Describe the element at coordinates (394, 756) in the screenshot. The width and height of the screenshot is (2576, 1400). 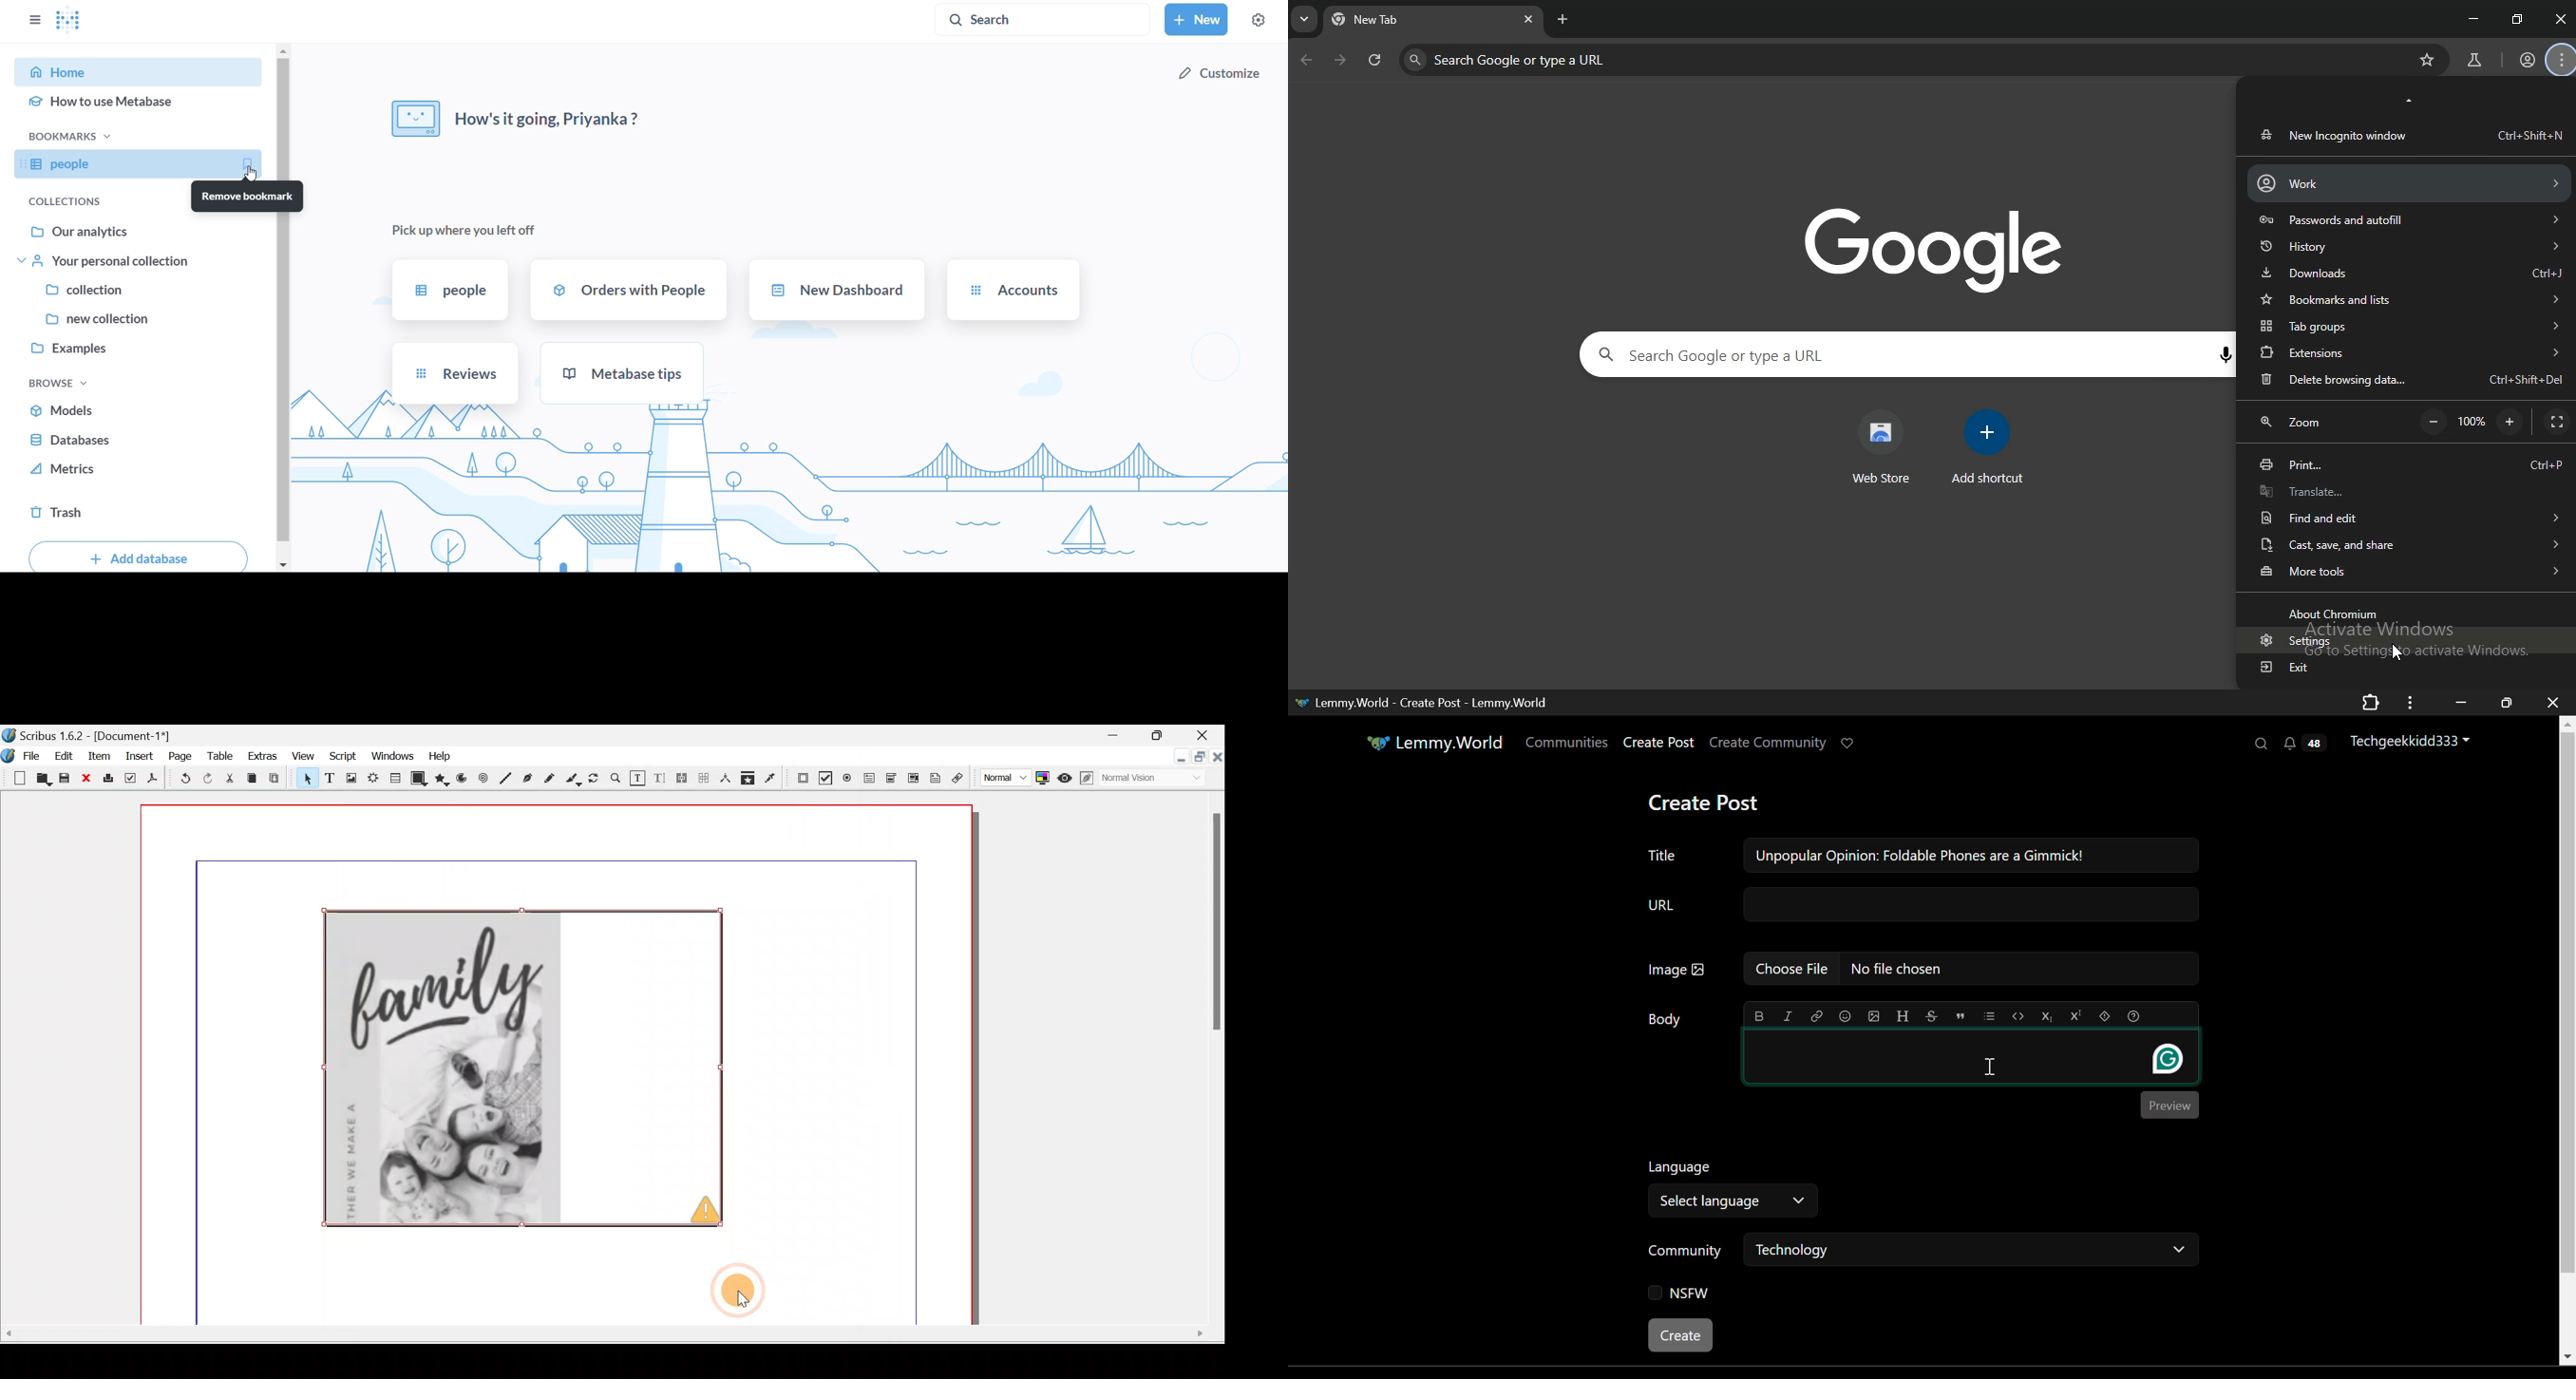
I see `Windows` at that location.